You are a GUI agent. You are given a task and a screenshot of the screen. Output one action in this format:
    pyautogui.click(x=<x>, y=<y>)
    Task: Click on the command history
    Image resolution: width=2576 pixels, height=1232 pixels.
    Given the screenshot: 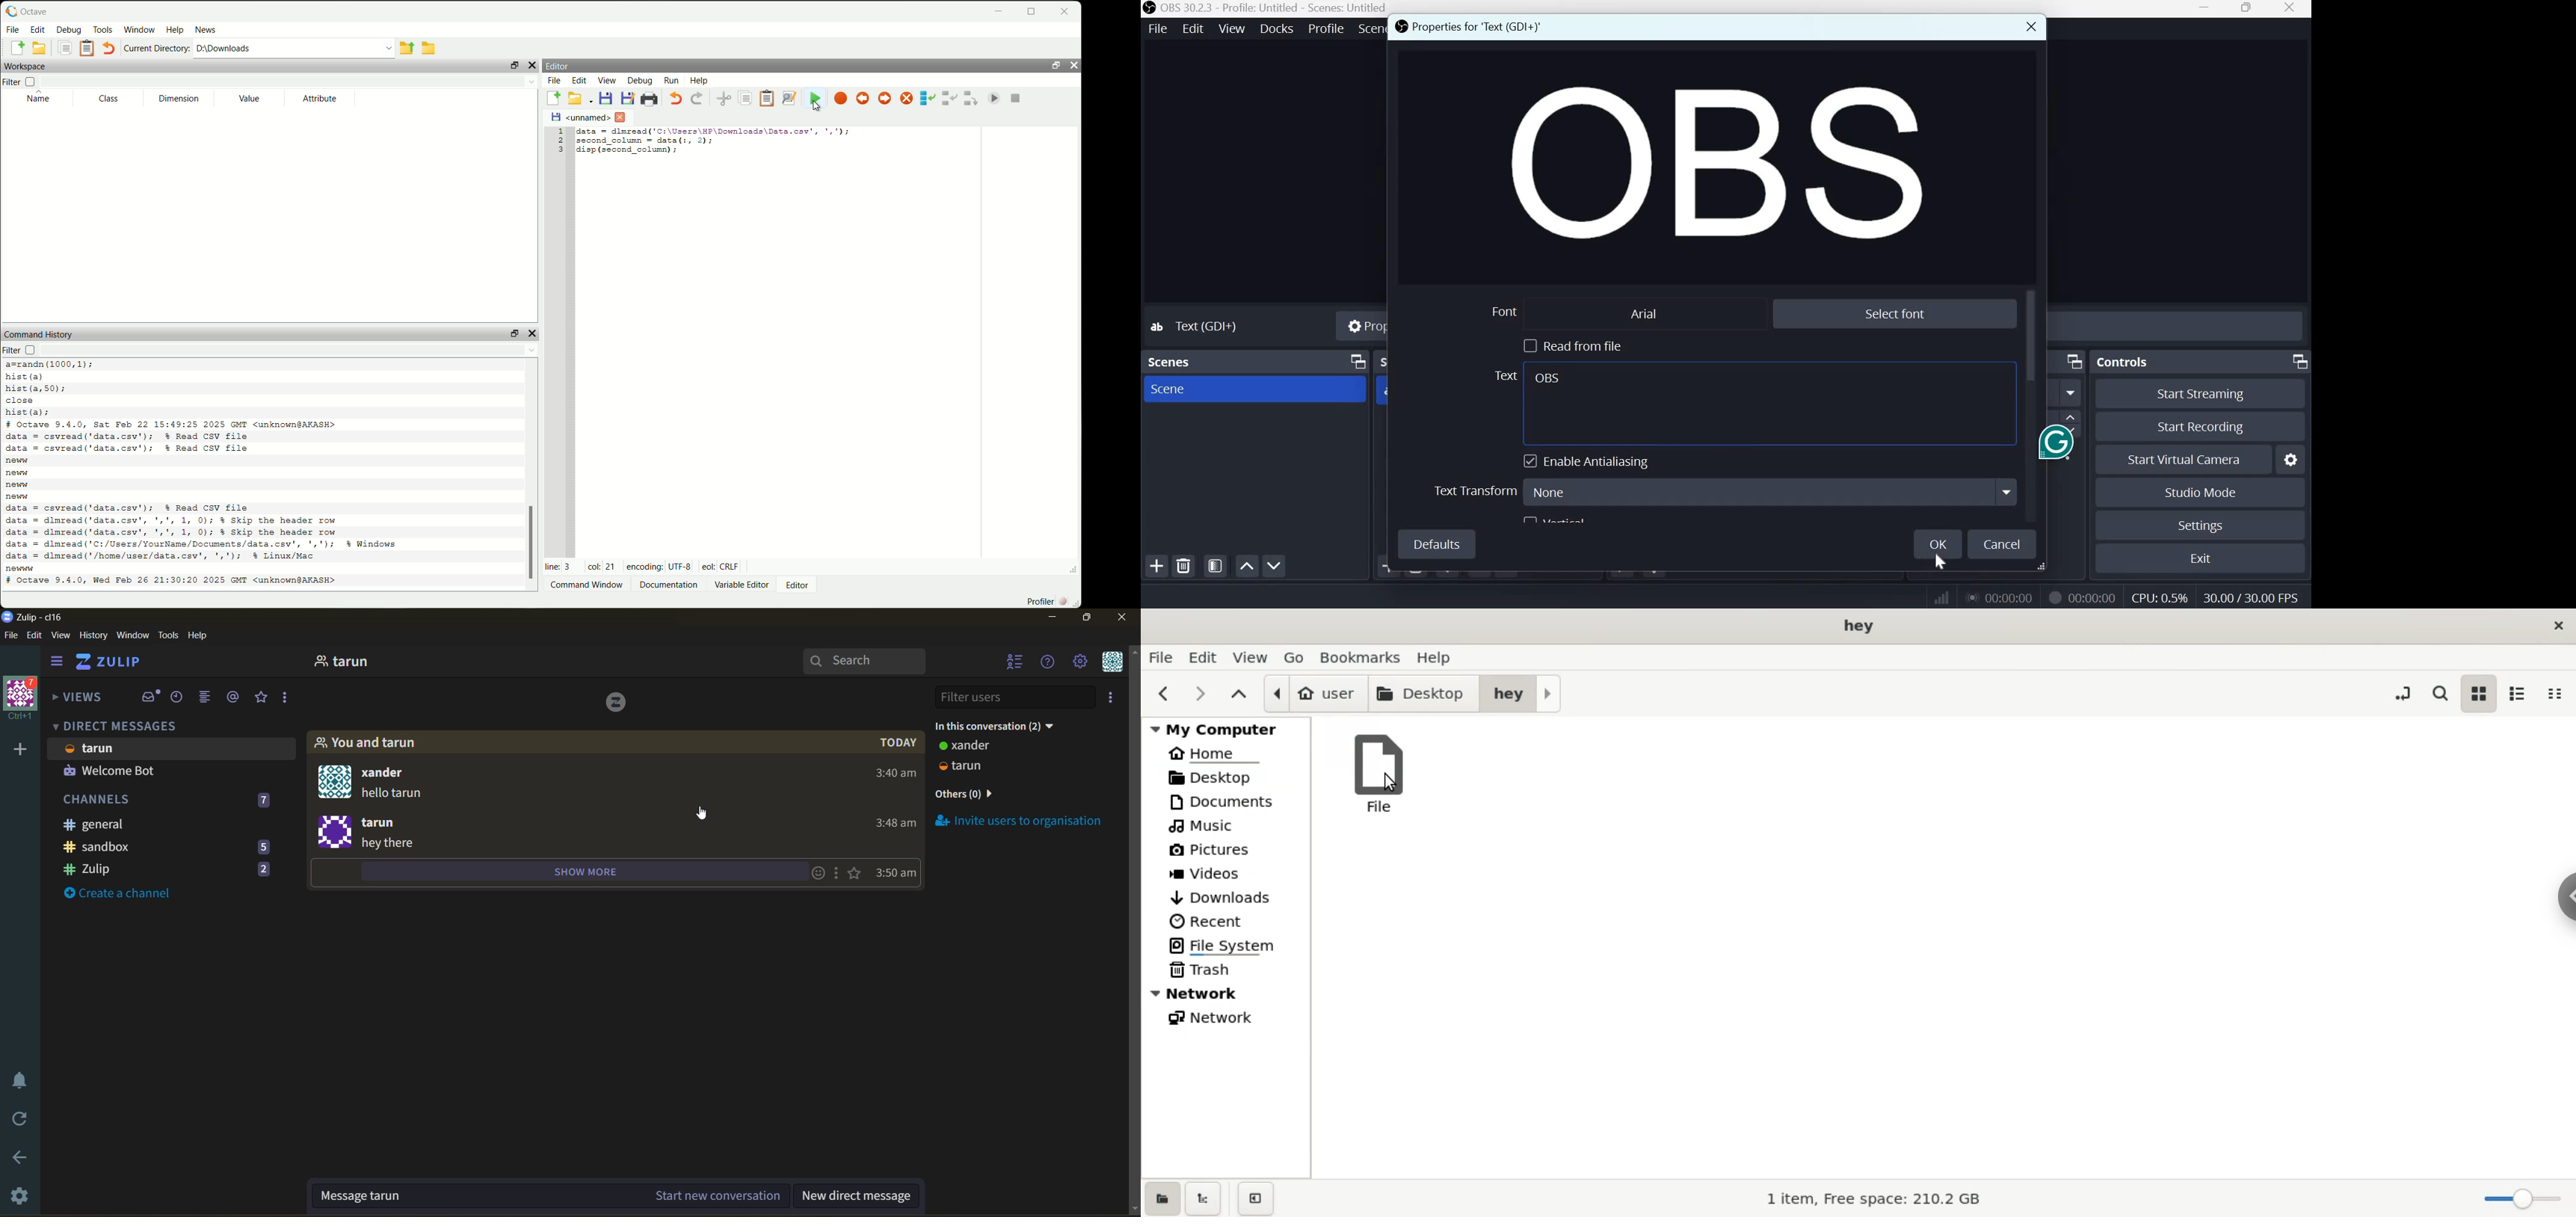 What is the action you would take?
    pyautogui.click(x=37, y=332)
    